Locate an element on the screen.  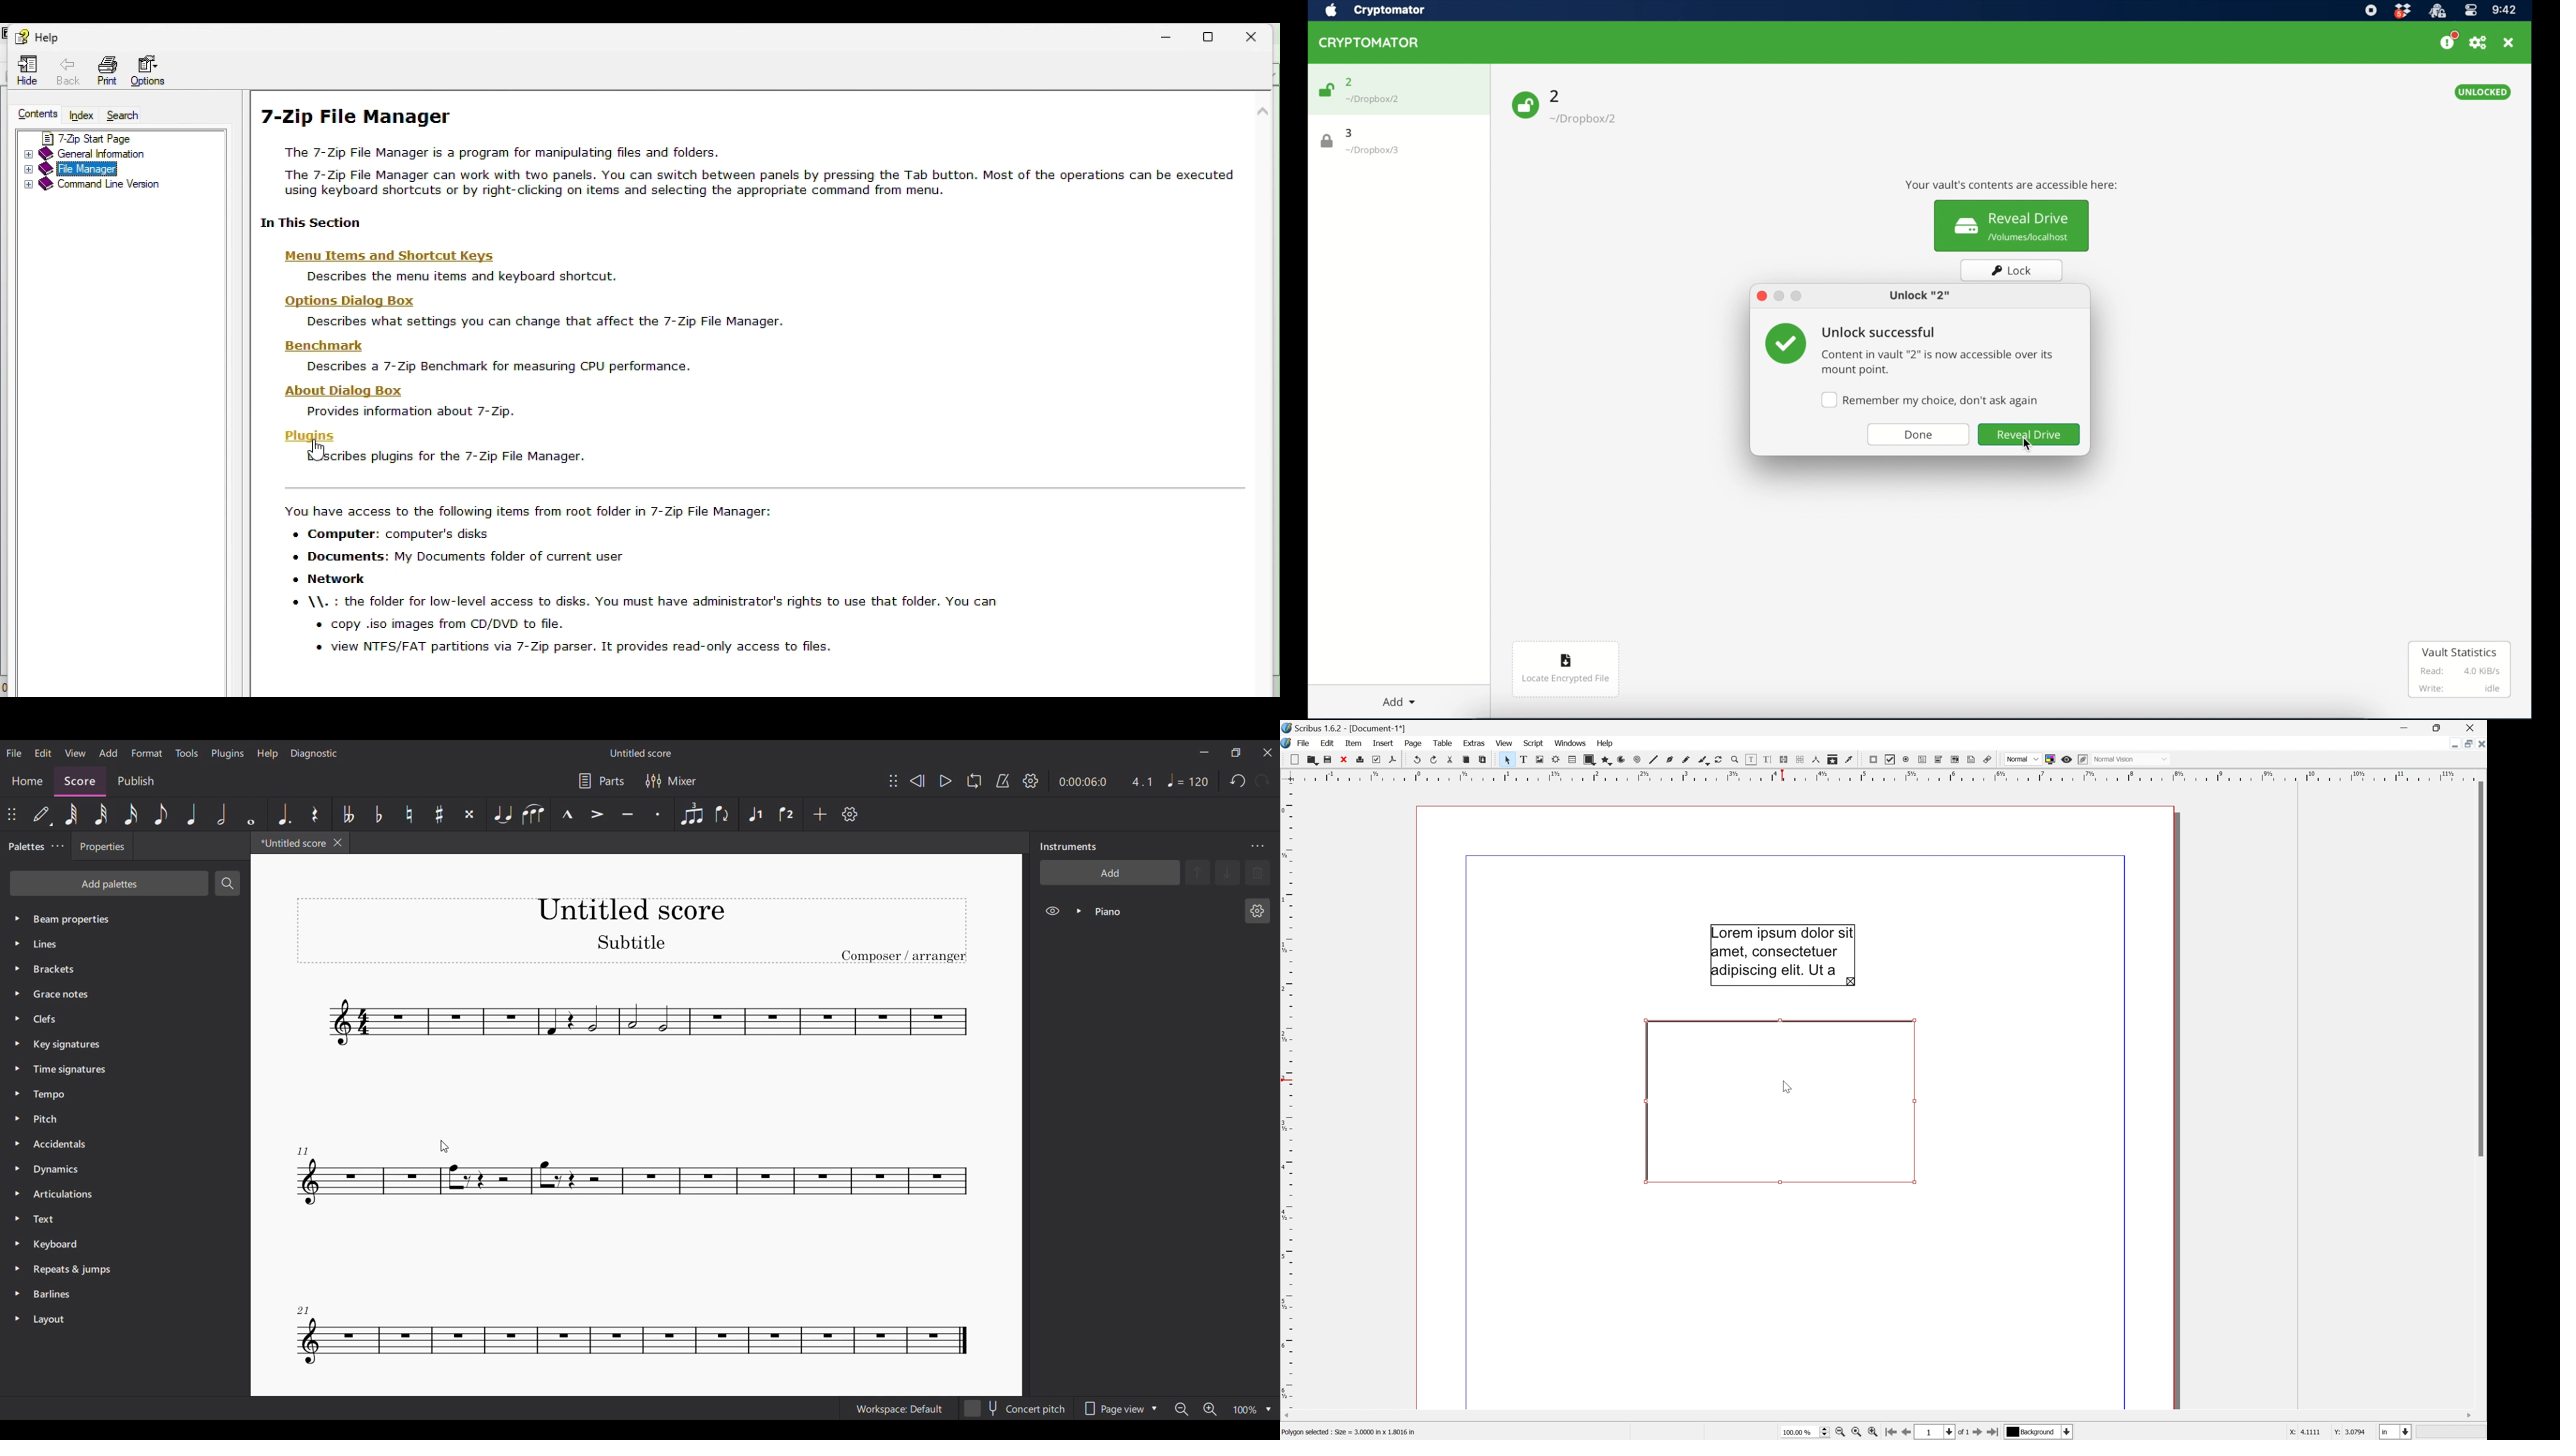
Paste is located at coordinates (1483, 760).